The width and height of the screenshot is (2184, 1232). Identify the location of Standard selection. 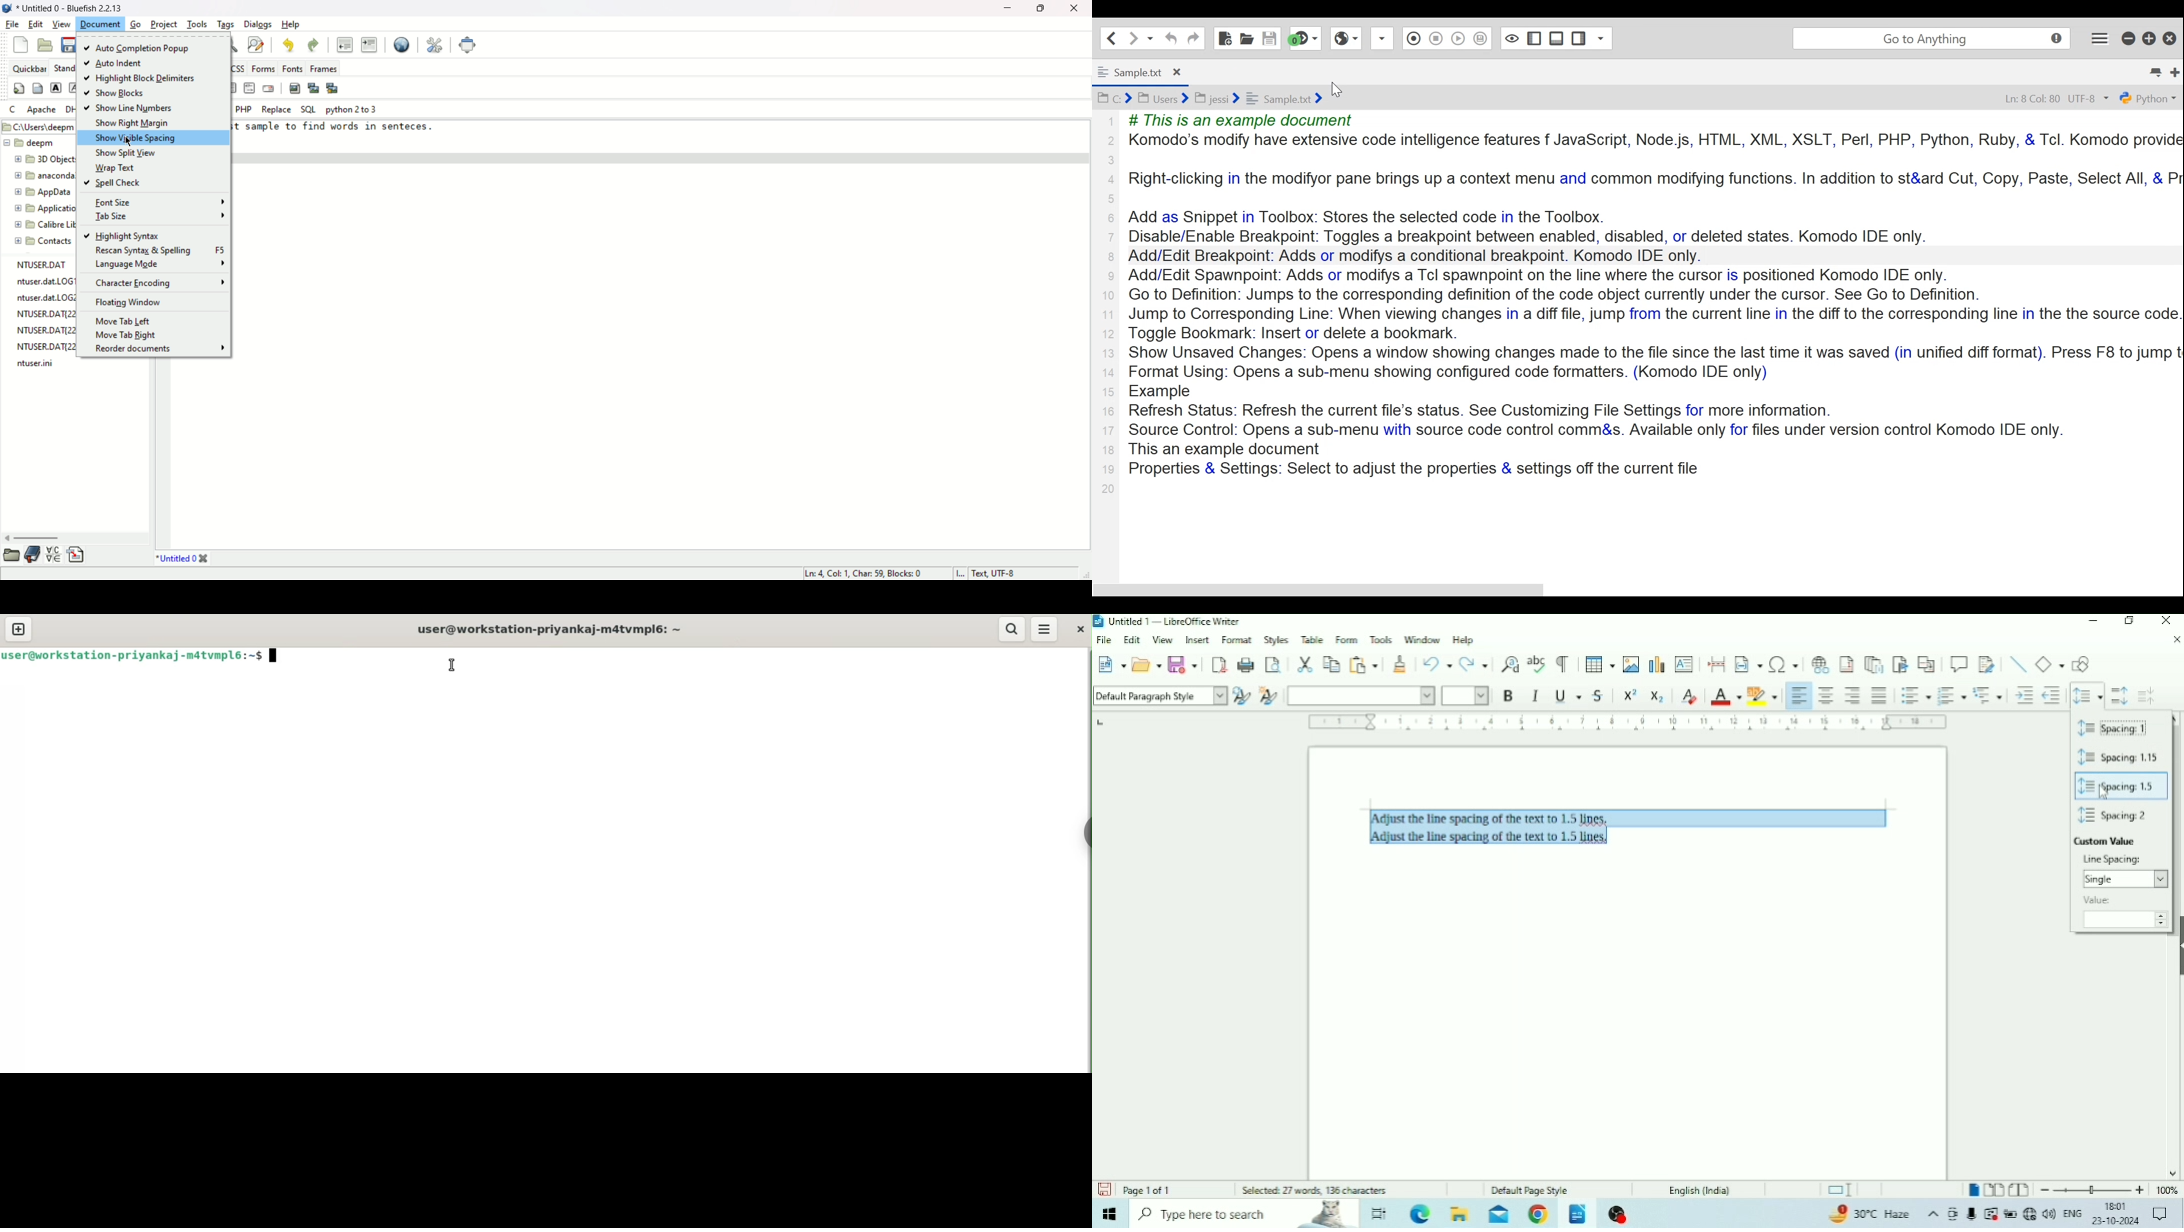
(1843, 1190).